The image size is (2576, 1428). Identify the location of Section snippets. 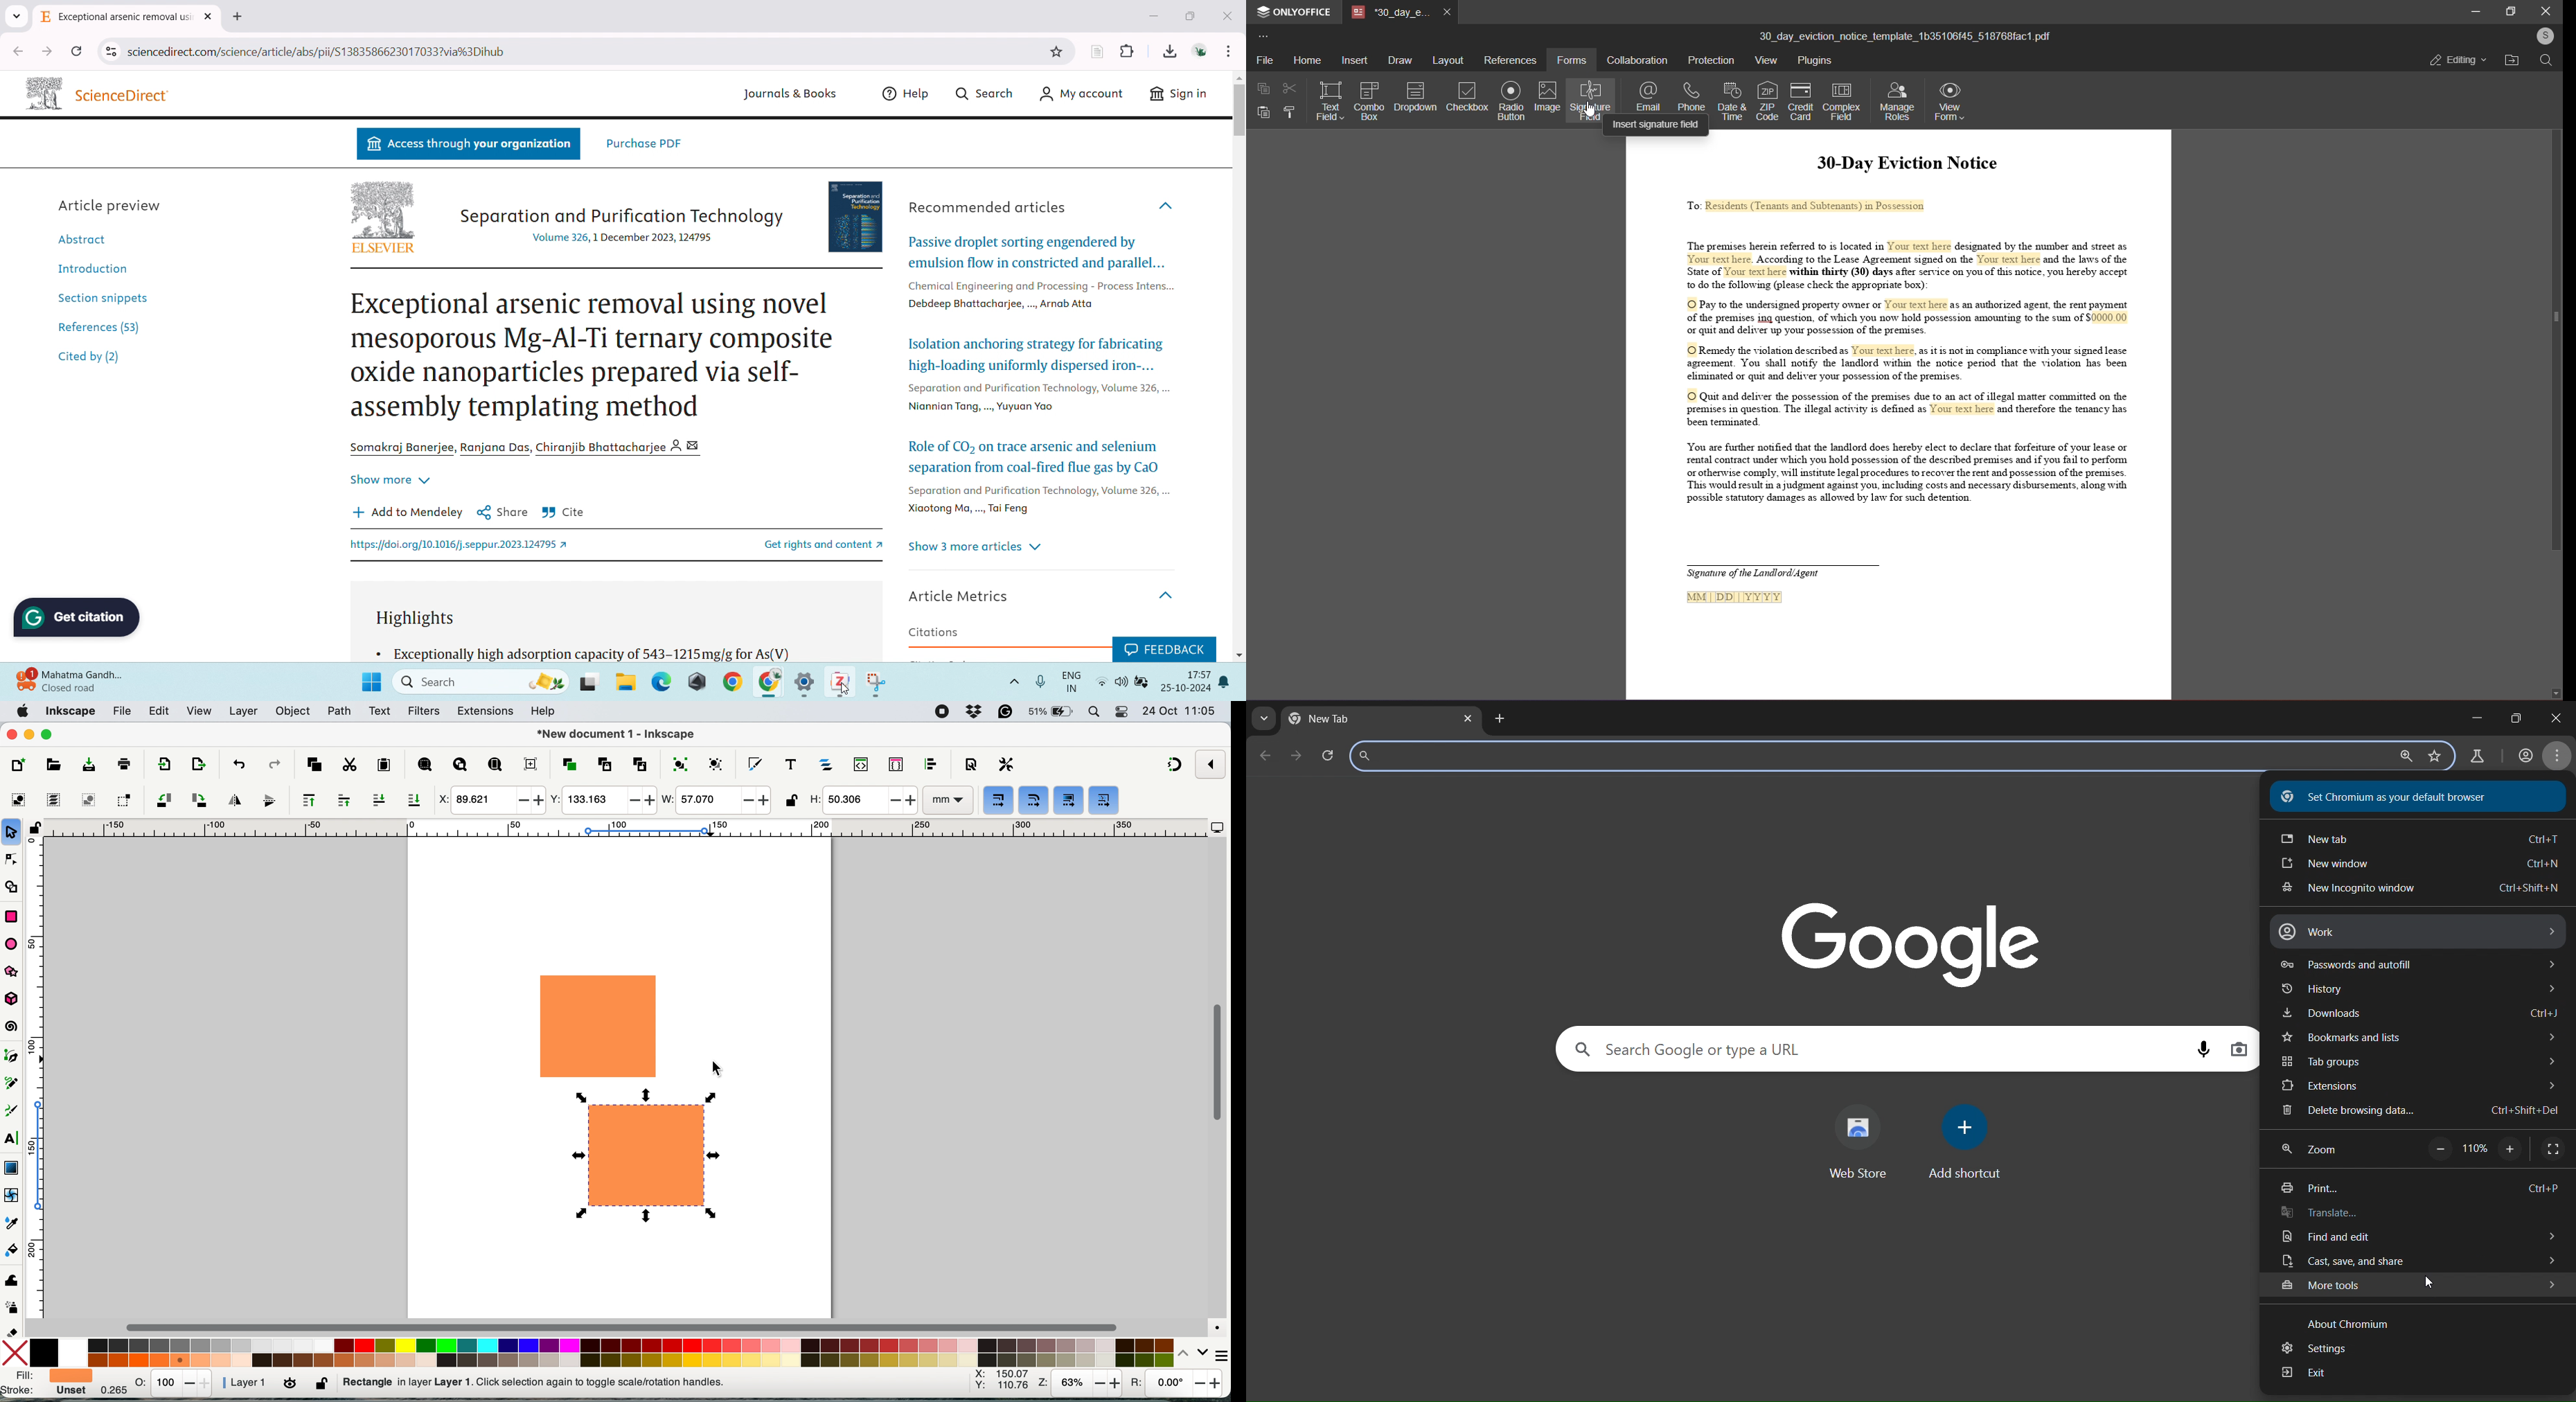
(103, 297).